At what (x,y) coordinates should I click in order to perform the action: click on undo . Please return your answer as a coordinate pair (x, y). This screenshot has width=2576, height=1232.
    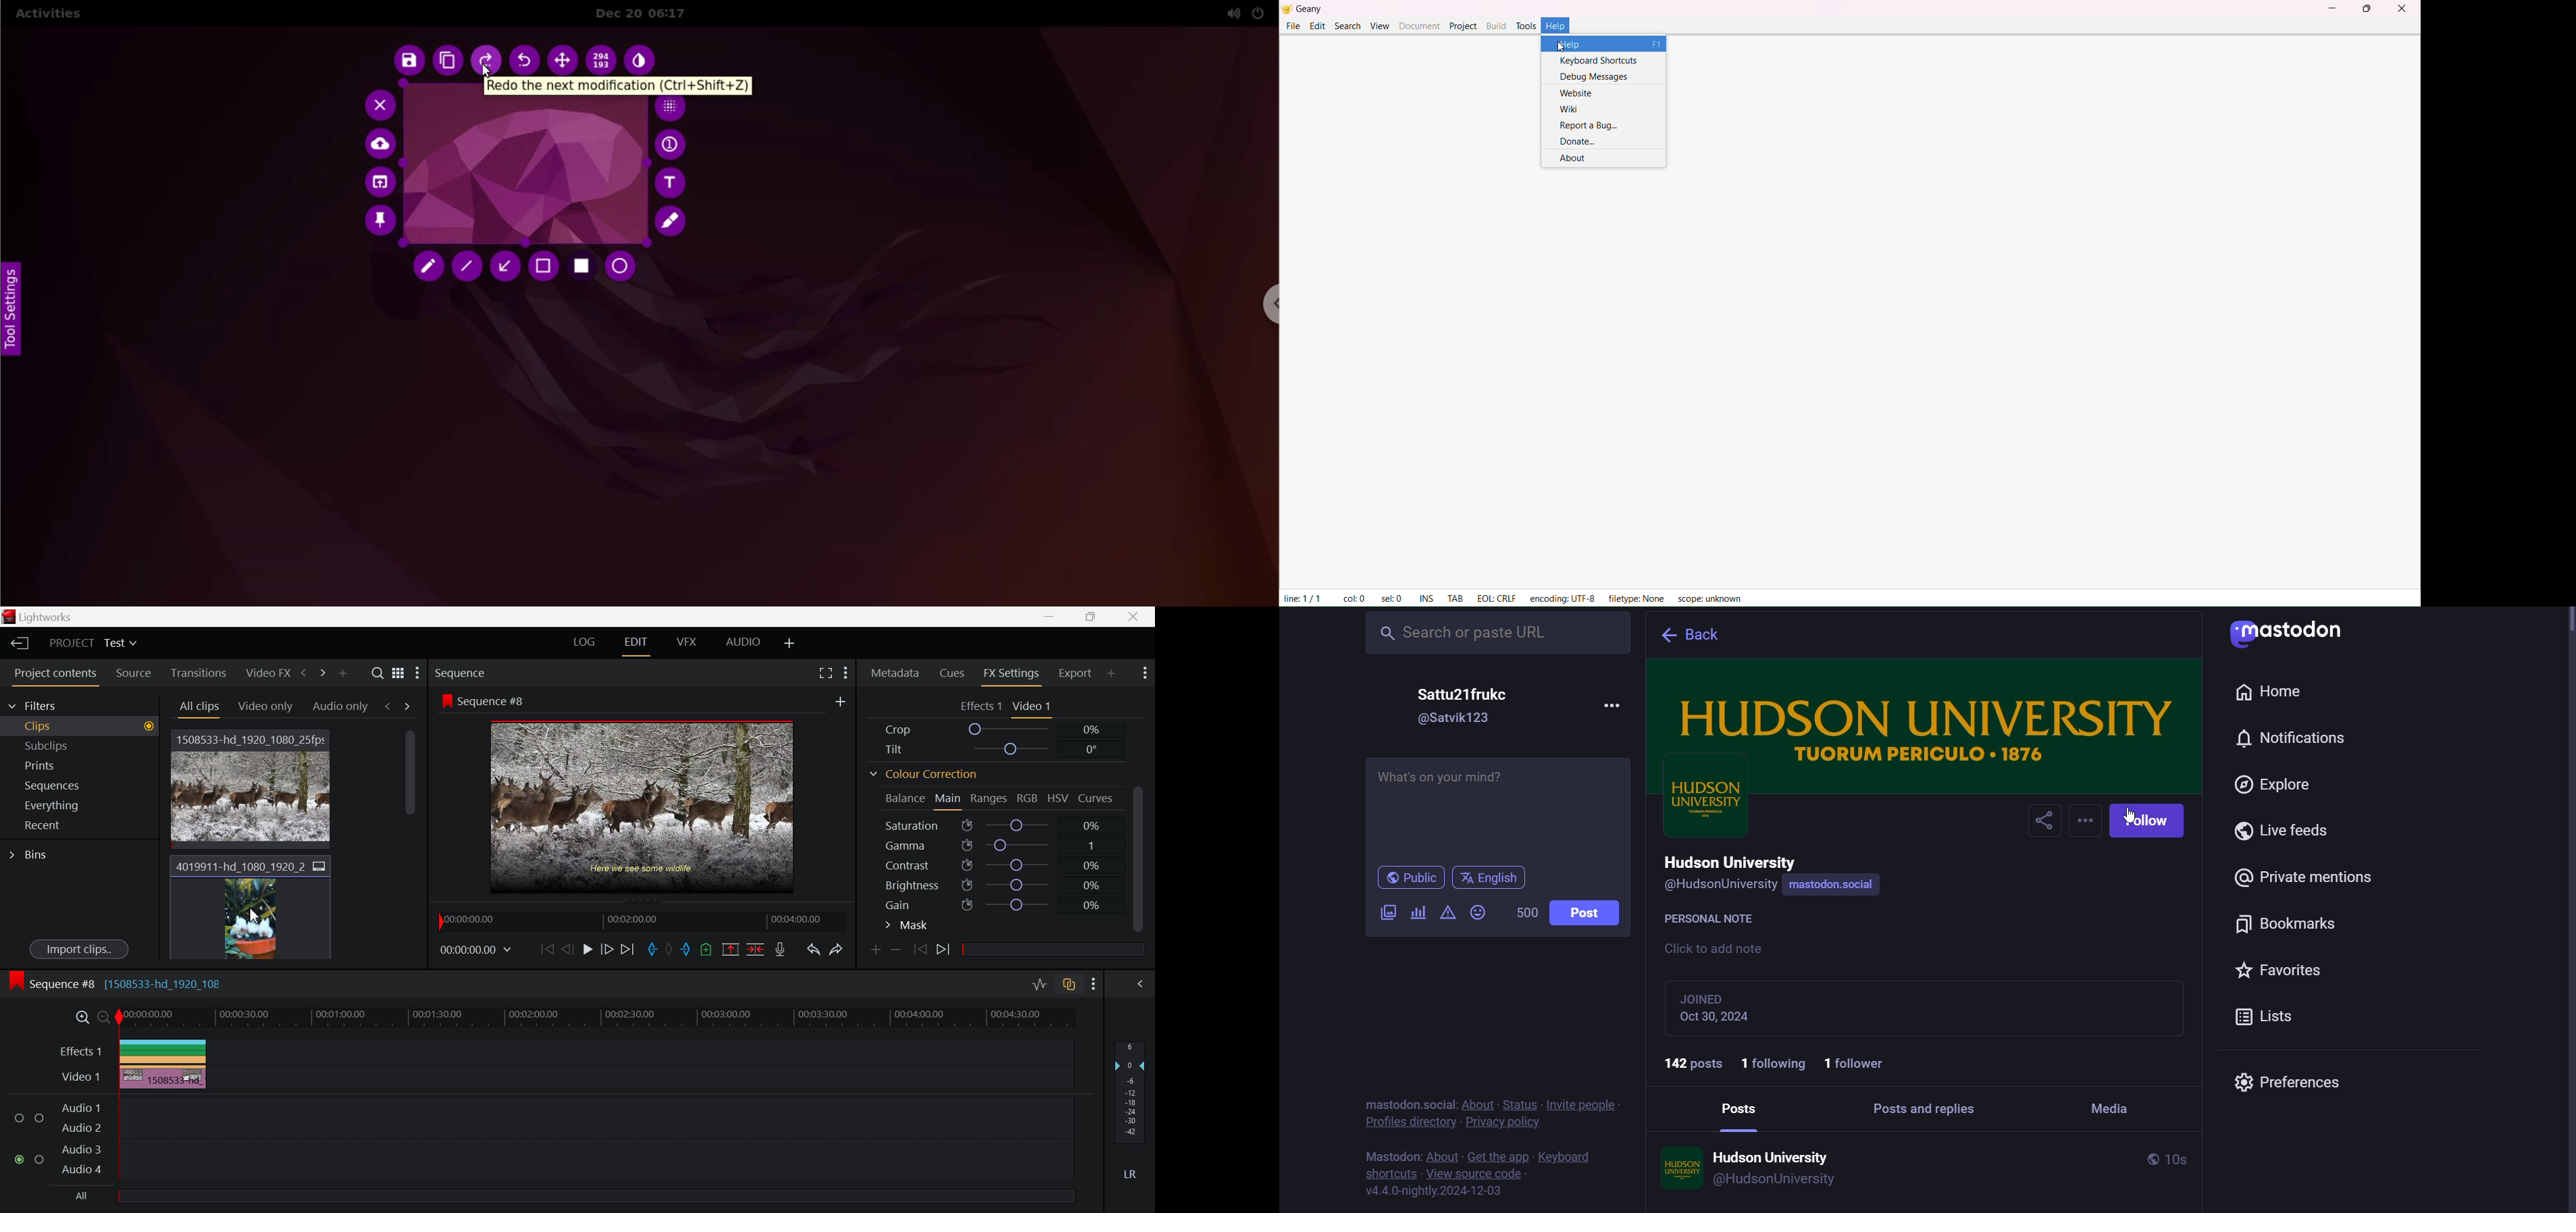
    Looking at the image, I should click on (526, 61).